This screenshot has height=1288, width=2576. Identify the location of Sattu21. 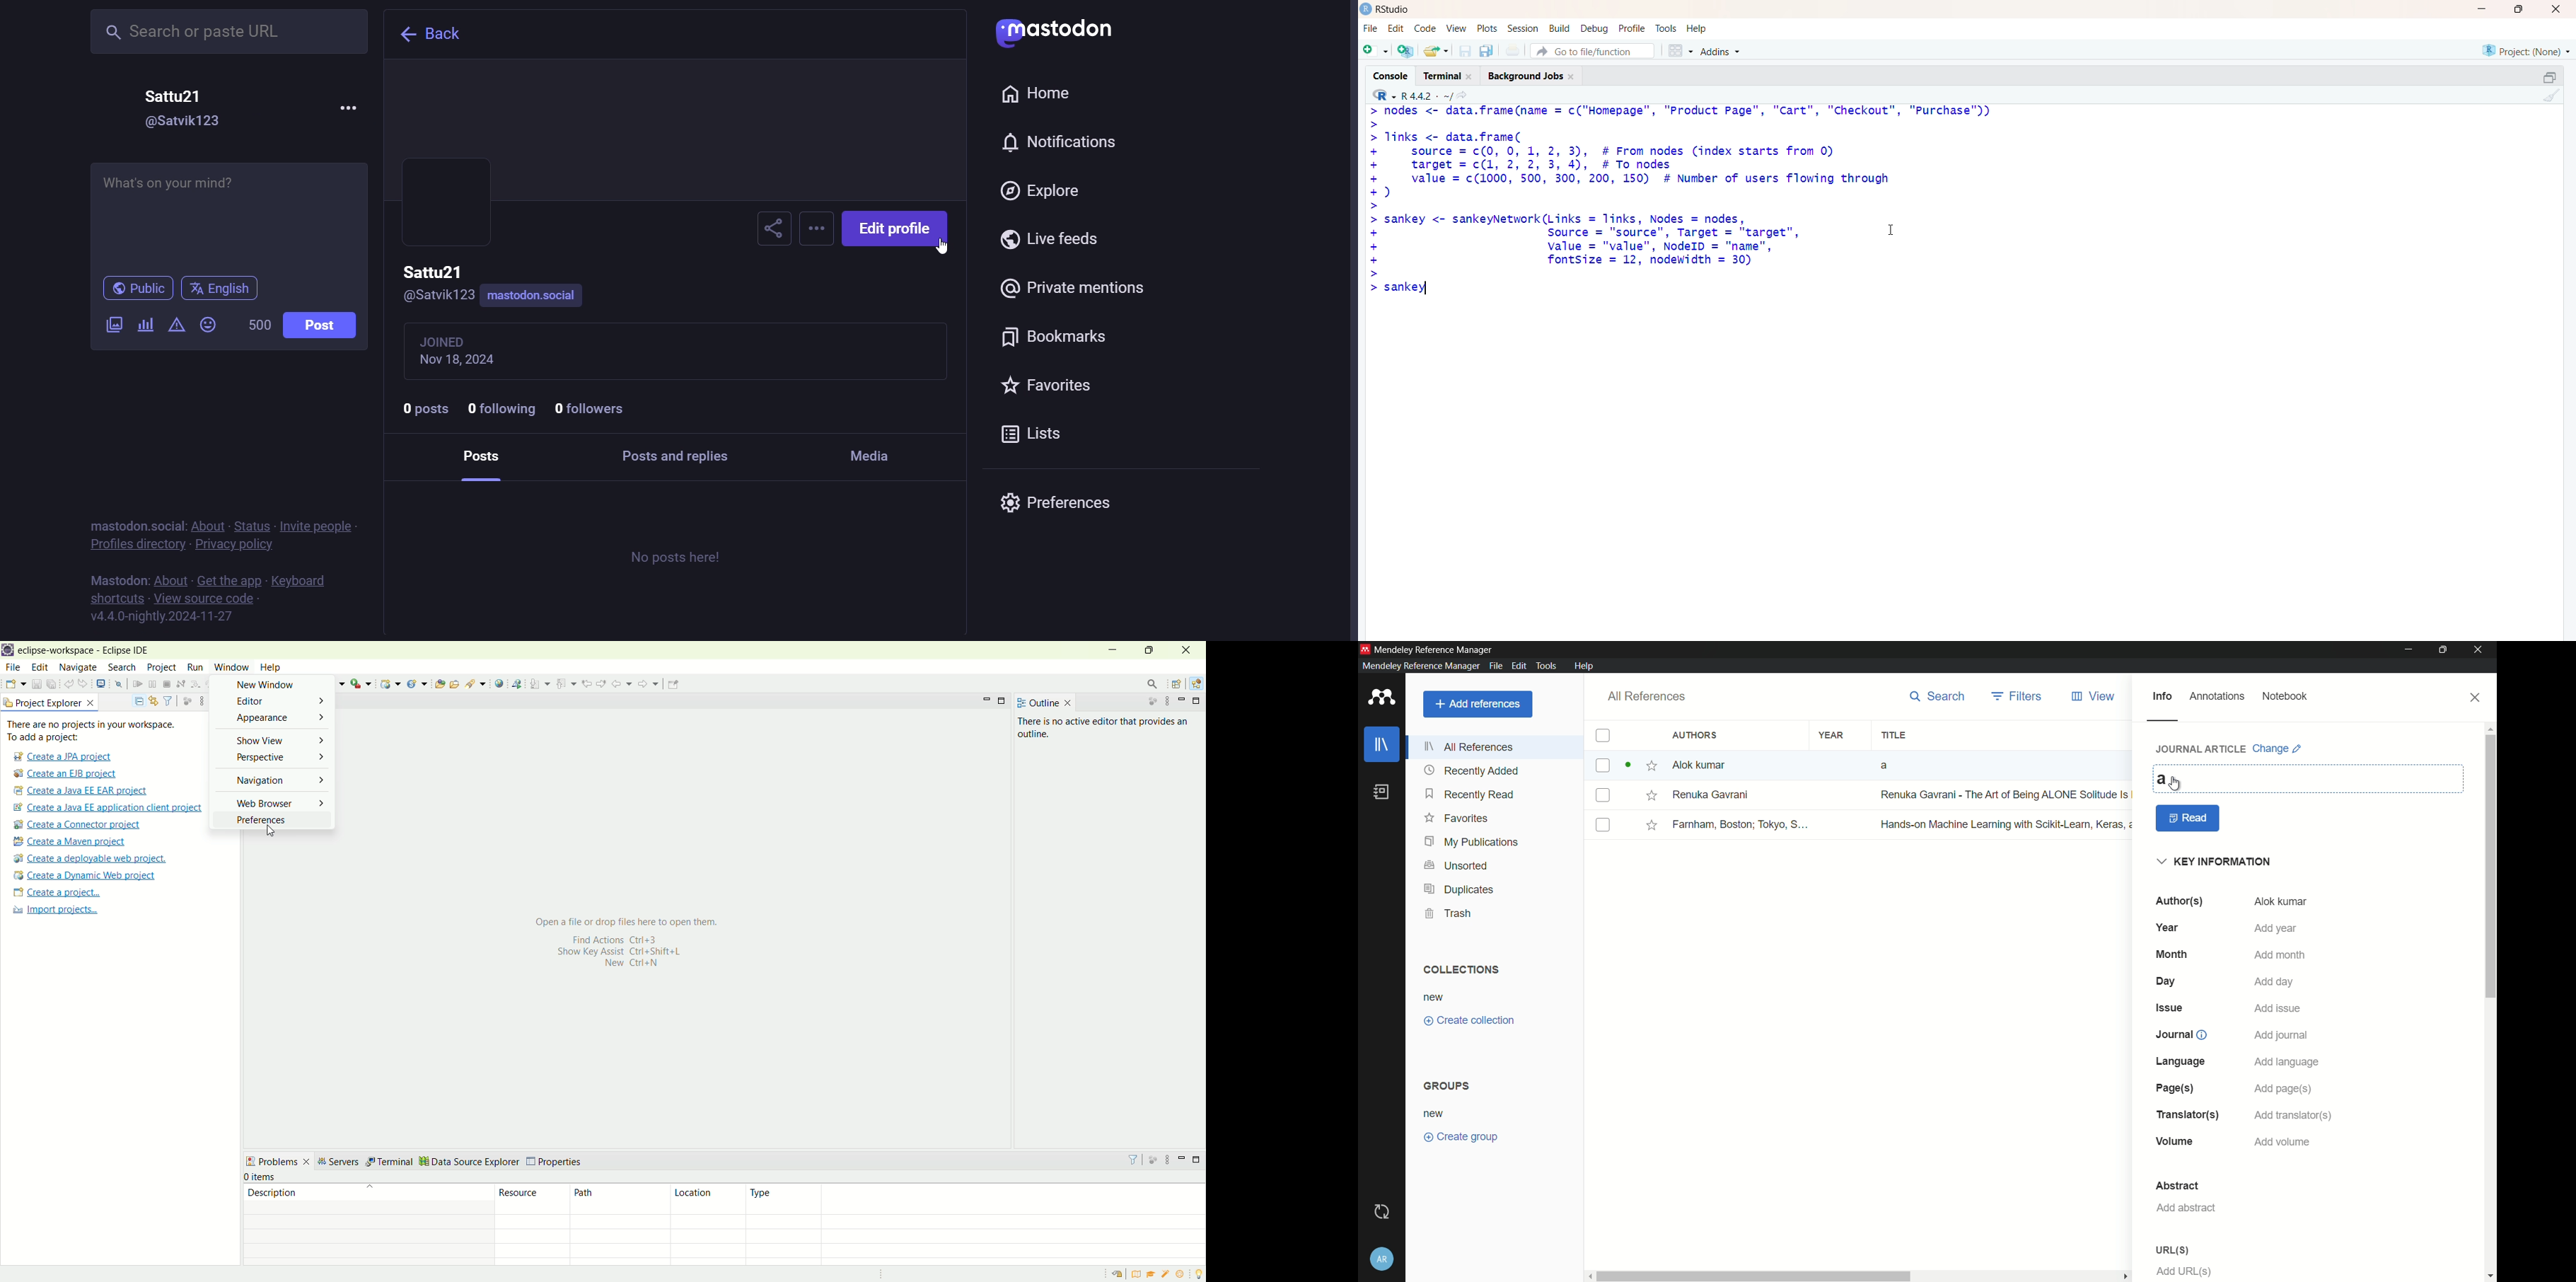
(432, 273).